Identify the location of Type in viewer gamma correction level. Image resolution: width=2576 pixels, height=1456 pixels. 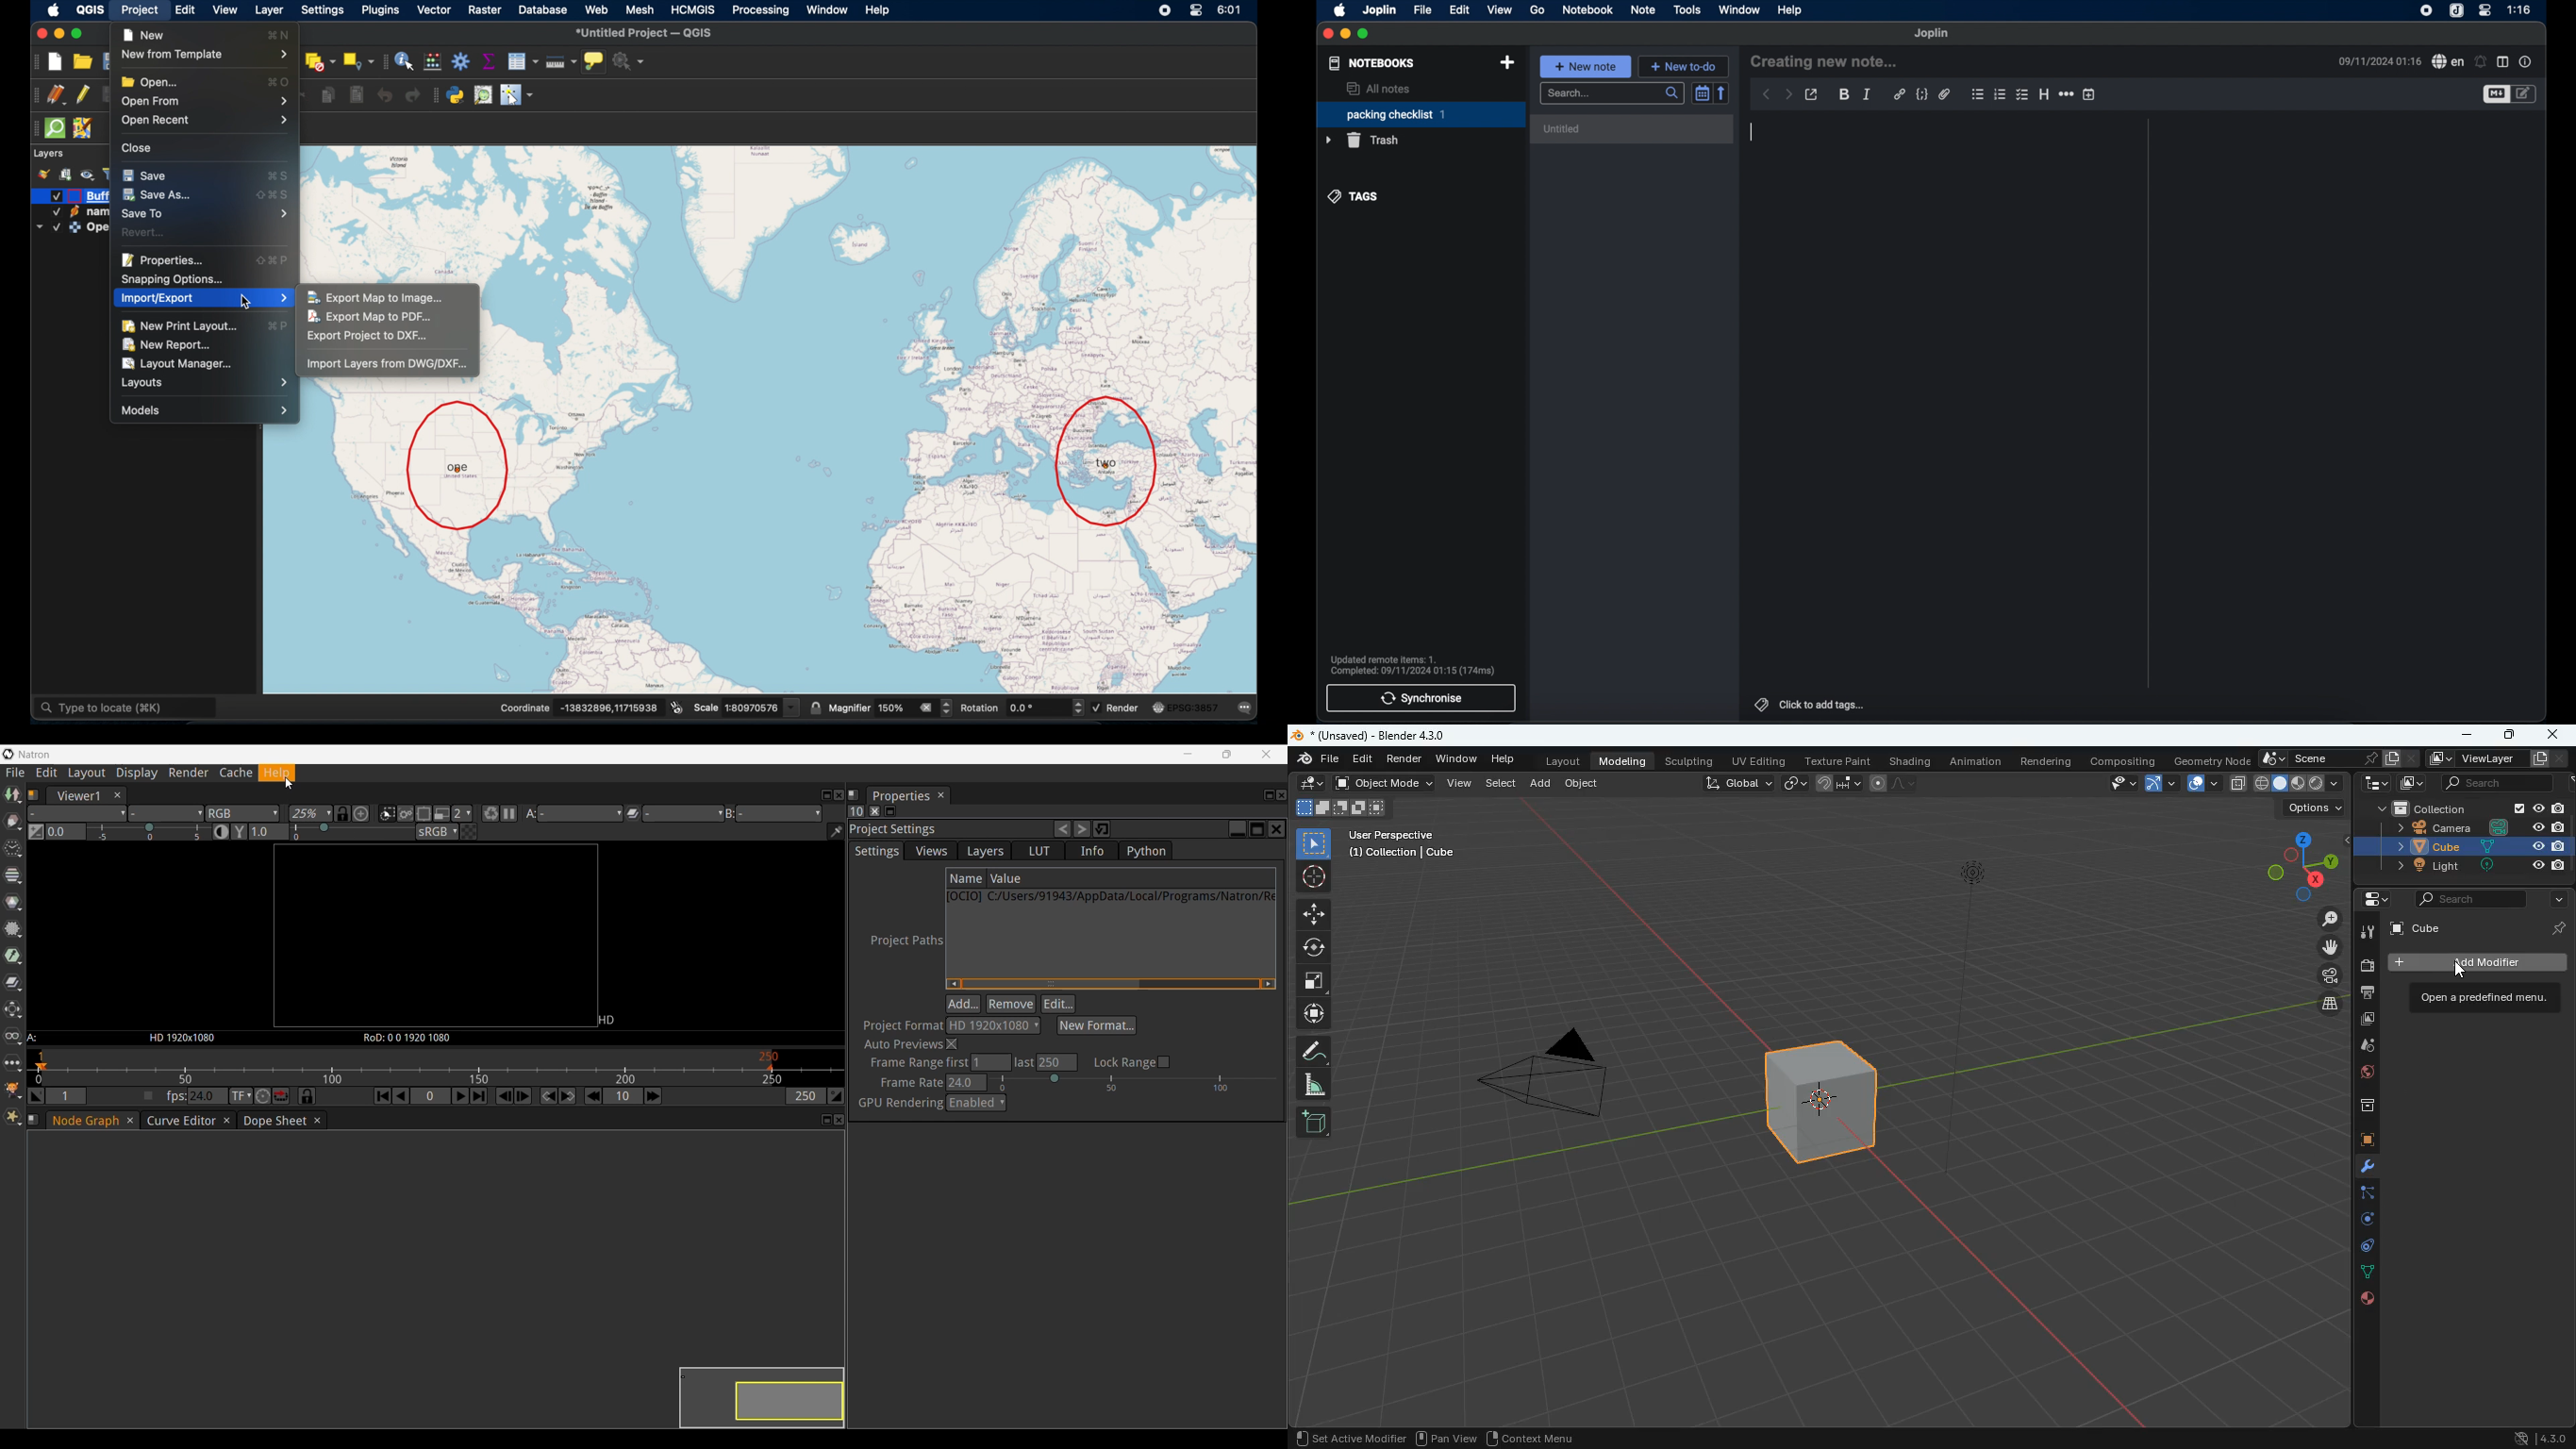
(269, 832).